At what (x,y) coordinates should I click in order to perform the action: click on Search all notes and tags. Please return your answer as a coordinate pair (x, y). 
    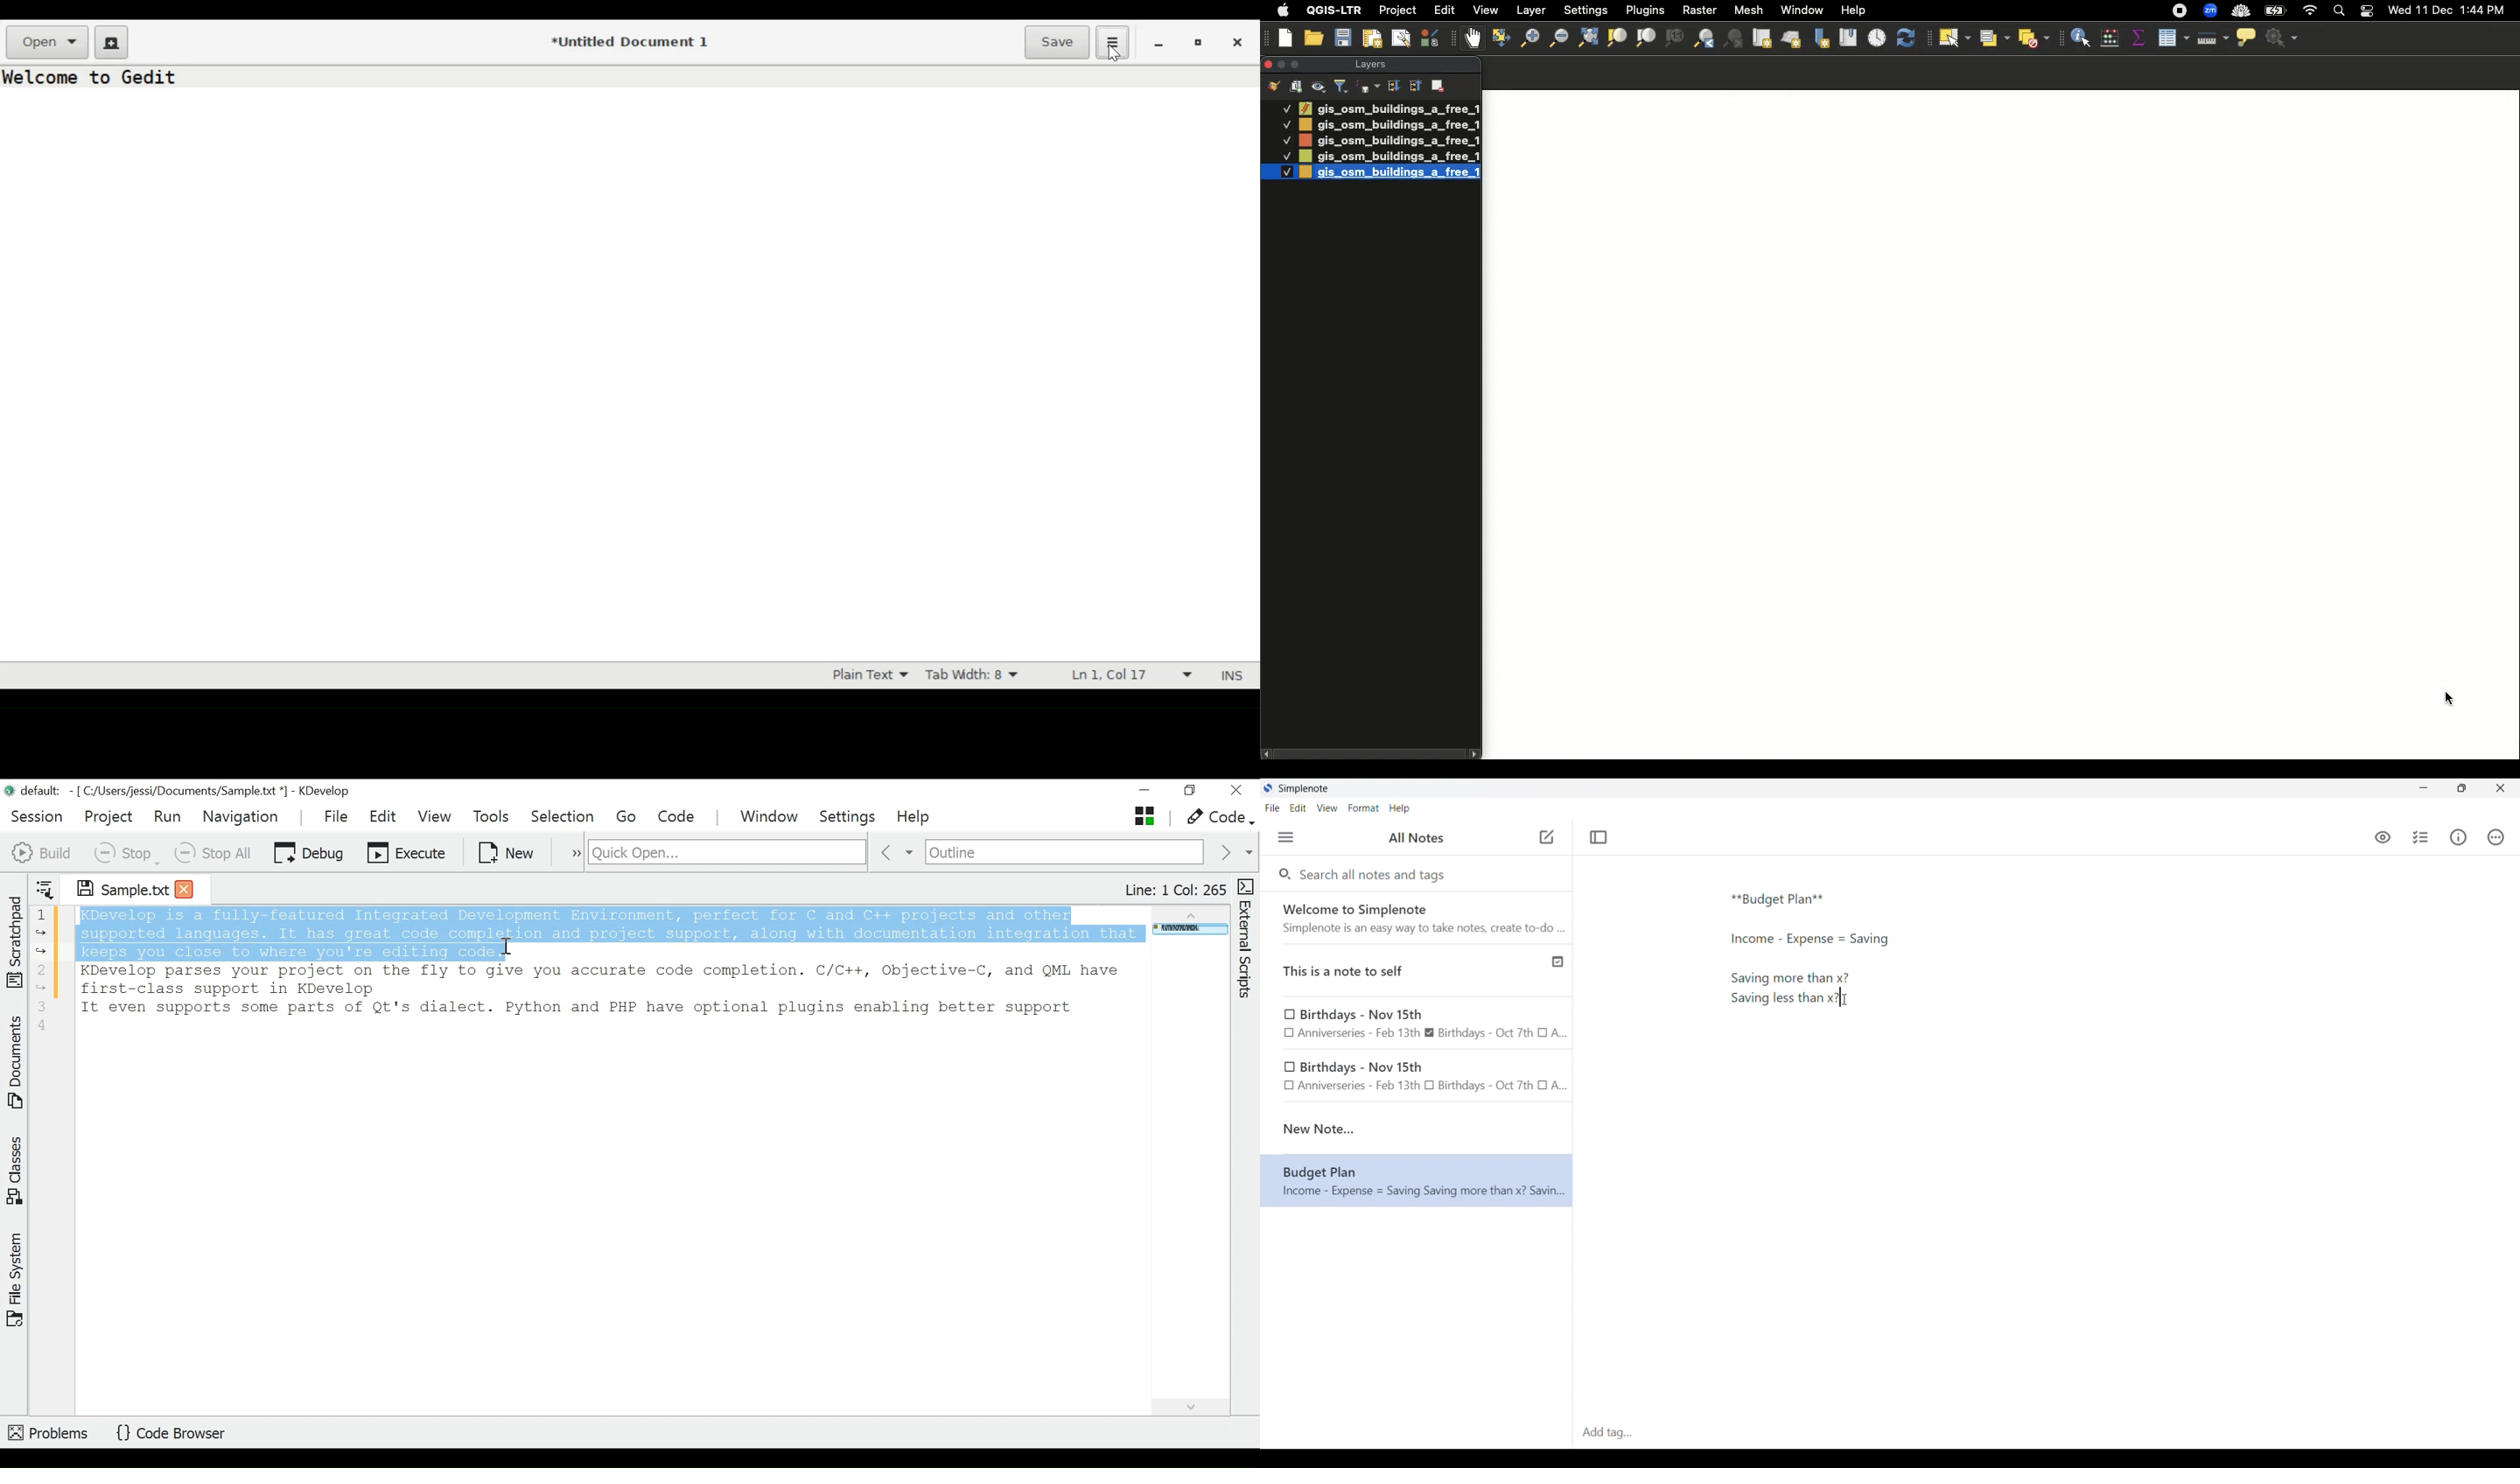
    Looking at the image, I should click on (1376, 874).